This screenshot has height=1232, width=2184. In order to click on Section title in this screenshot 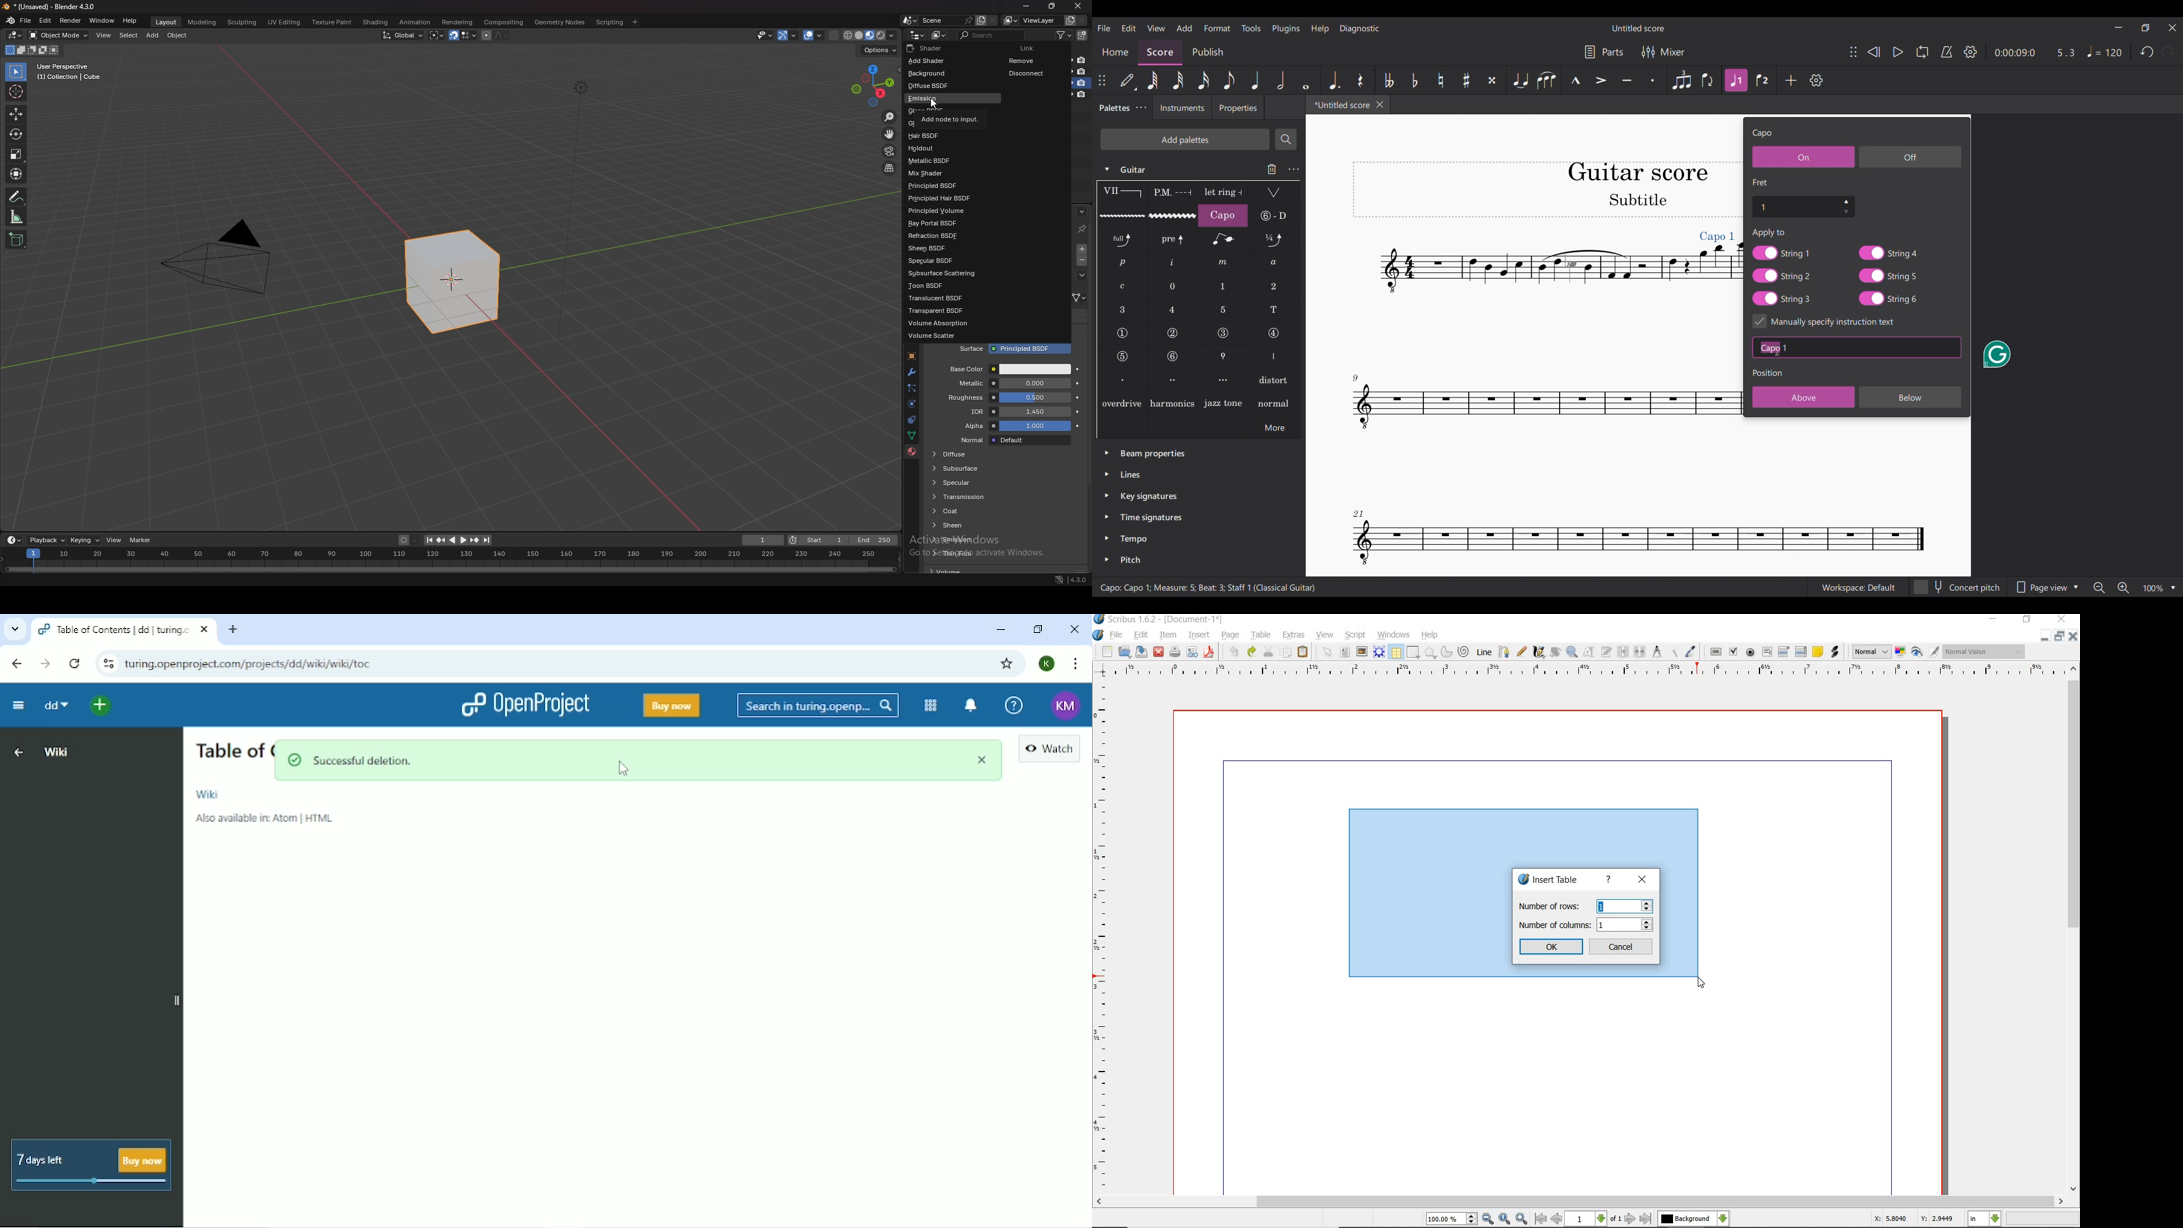, I will do `click(1769, 372)`.